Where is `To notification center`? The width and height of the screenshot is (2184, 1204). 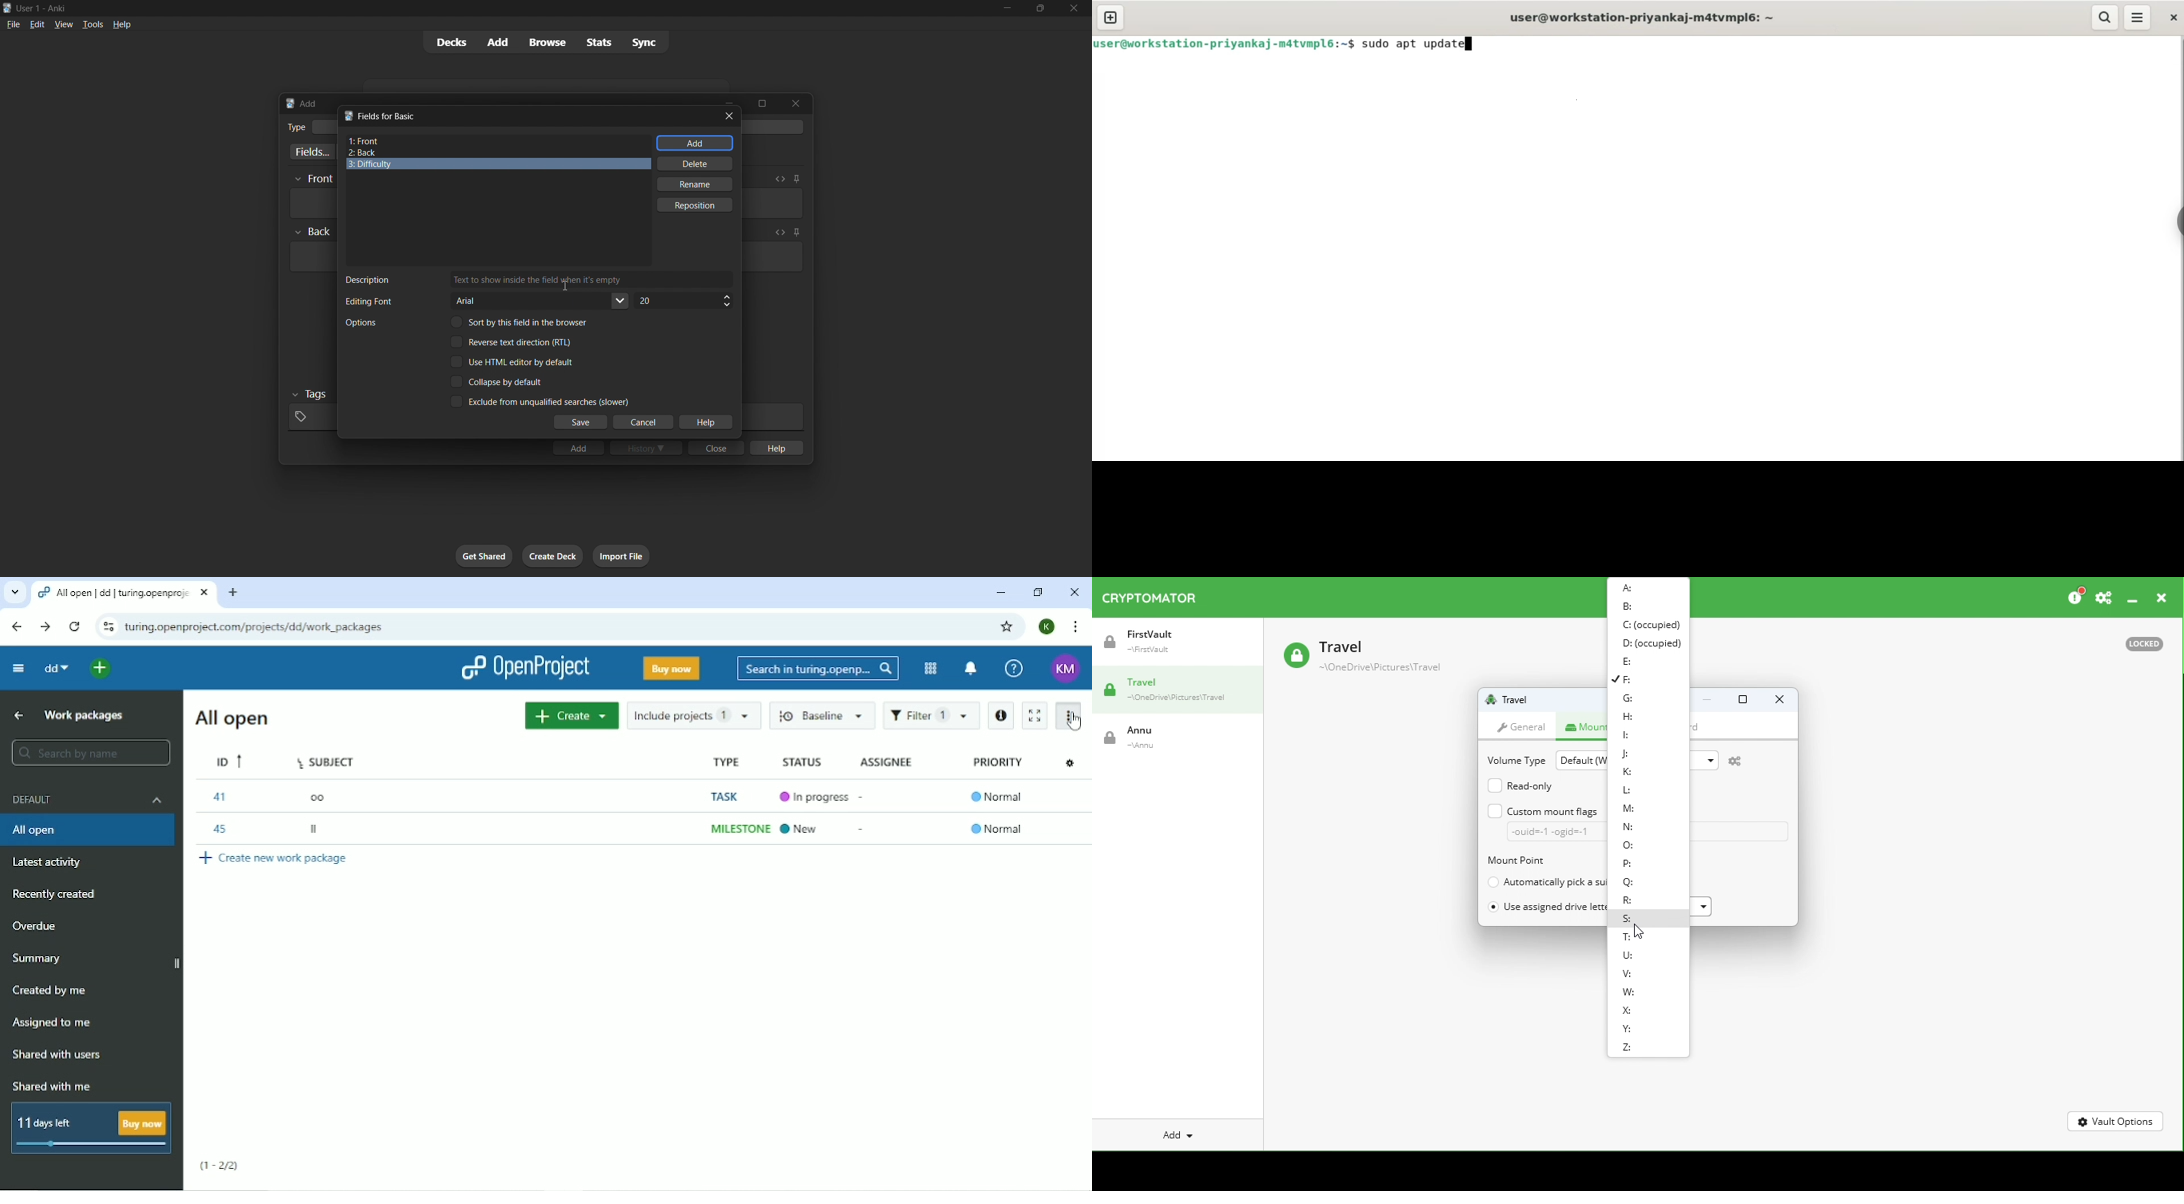
To notification center is located at coordinates (971, 669).